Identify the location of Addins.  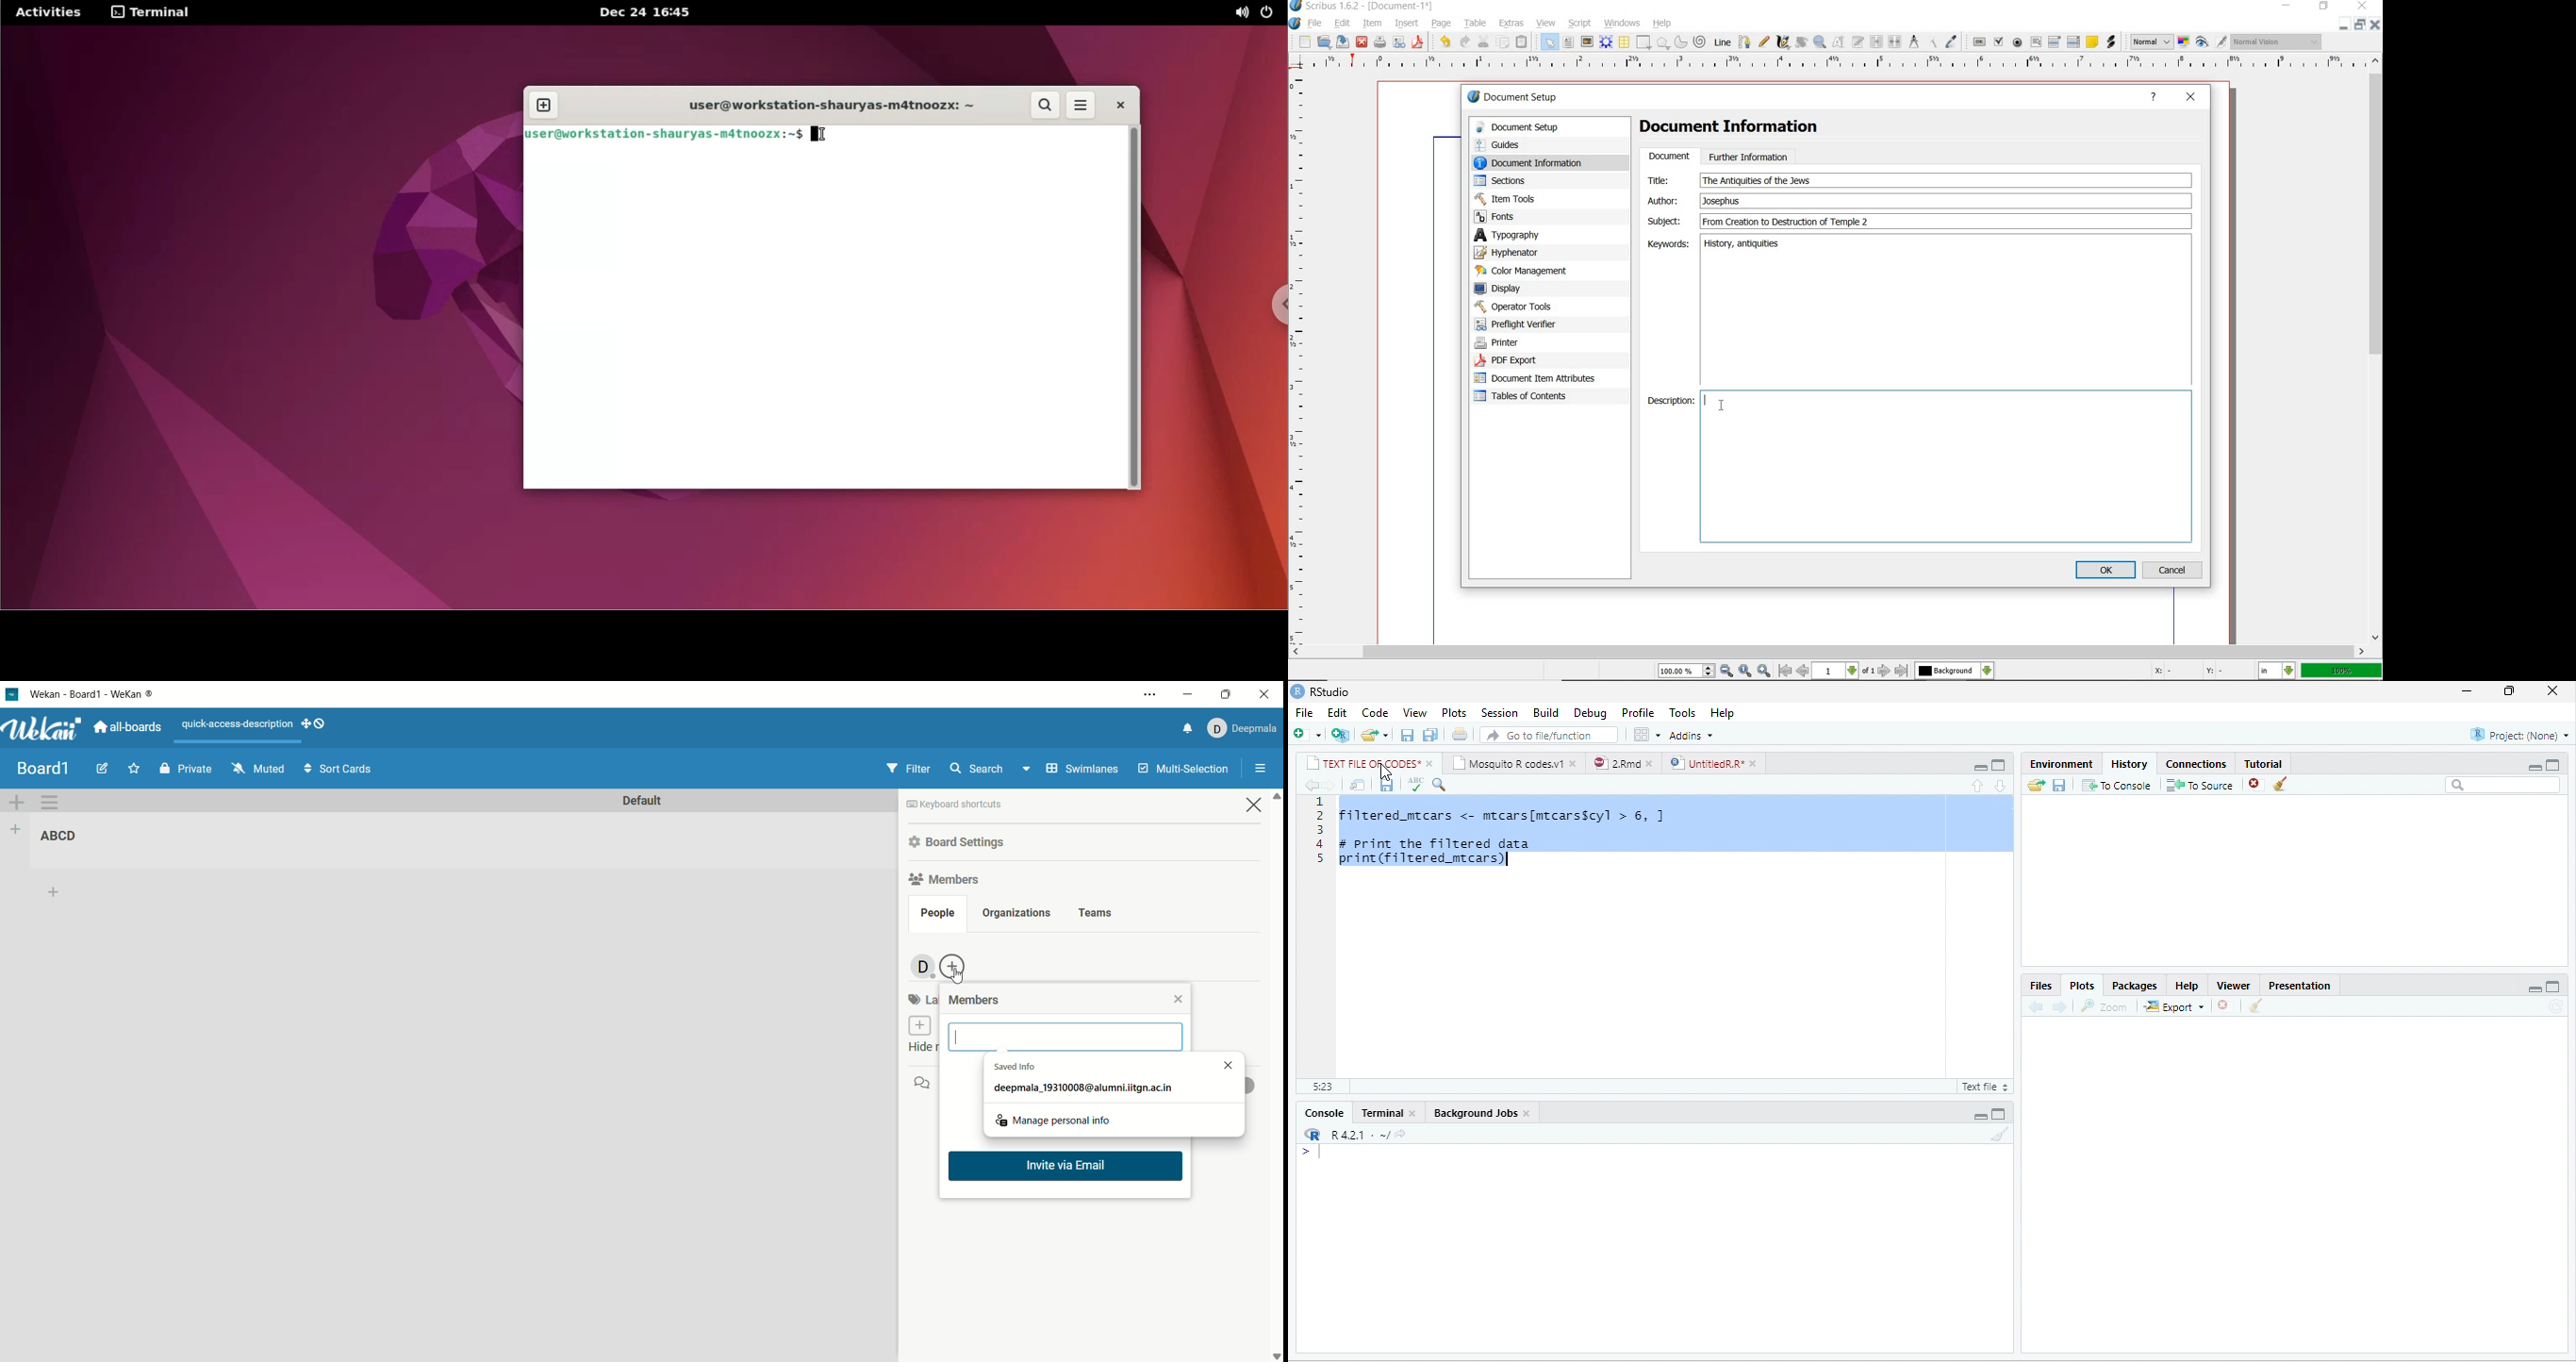
(1691, 735).